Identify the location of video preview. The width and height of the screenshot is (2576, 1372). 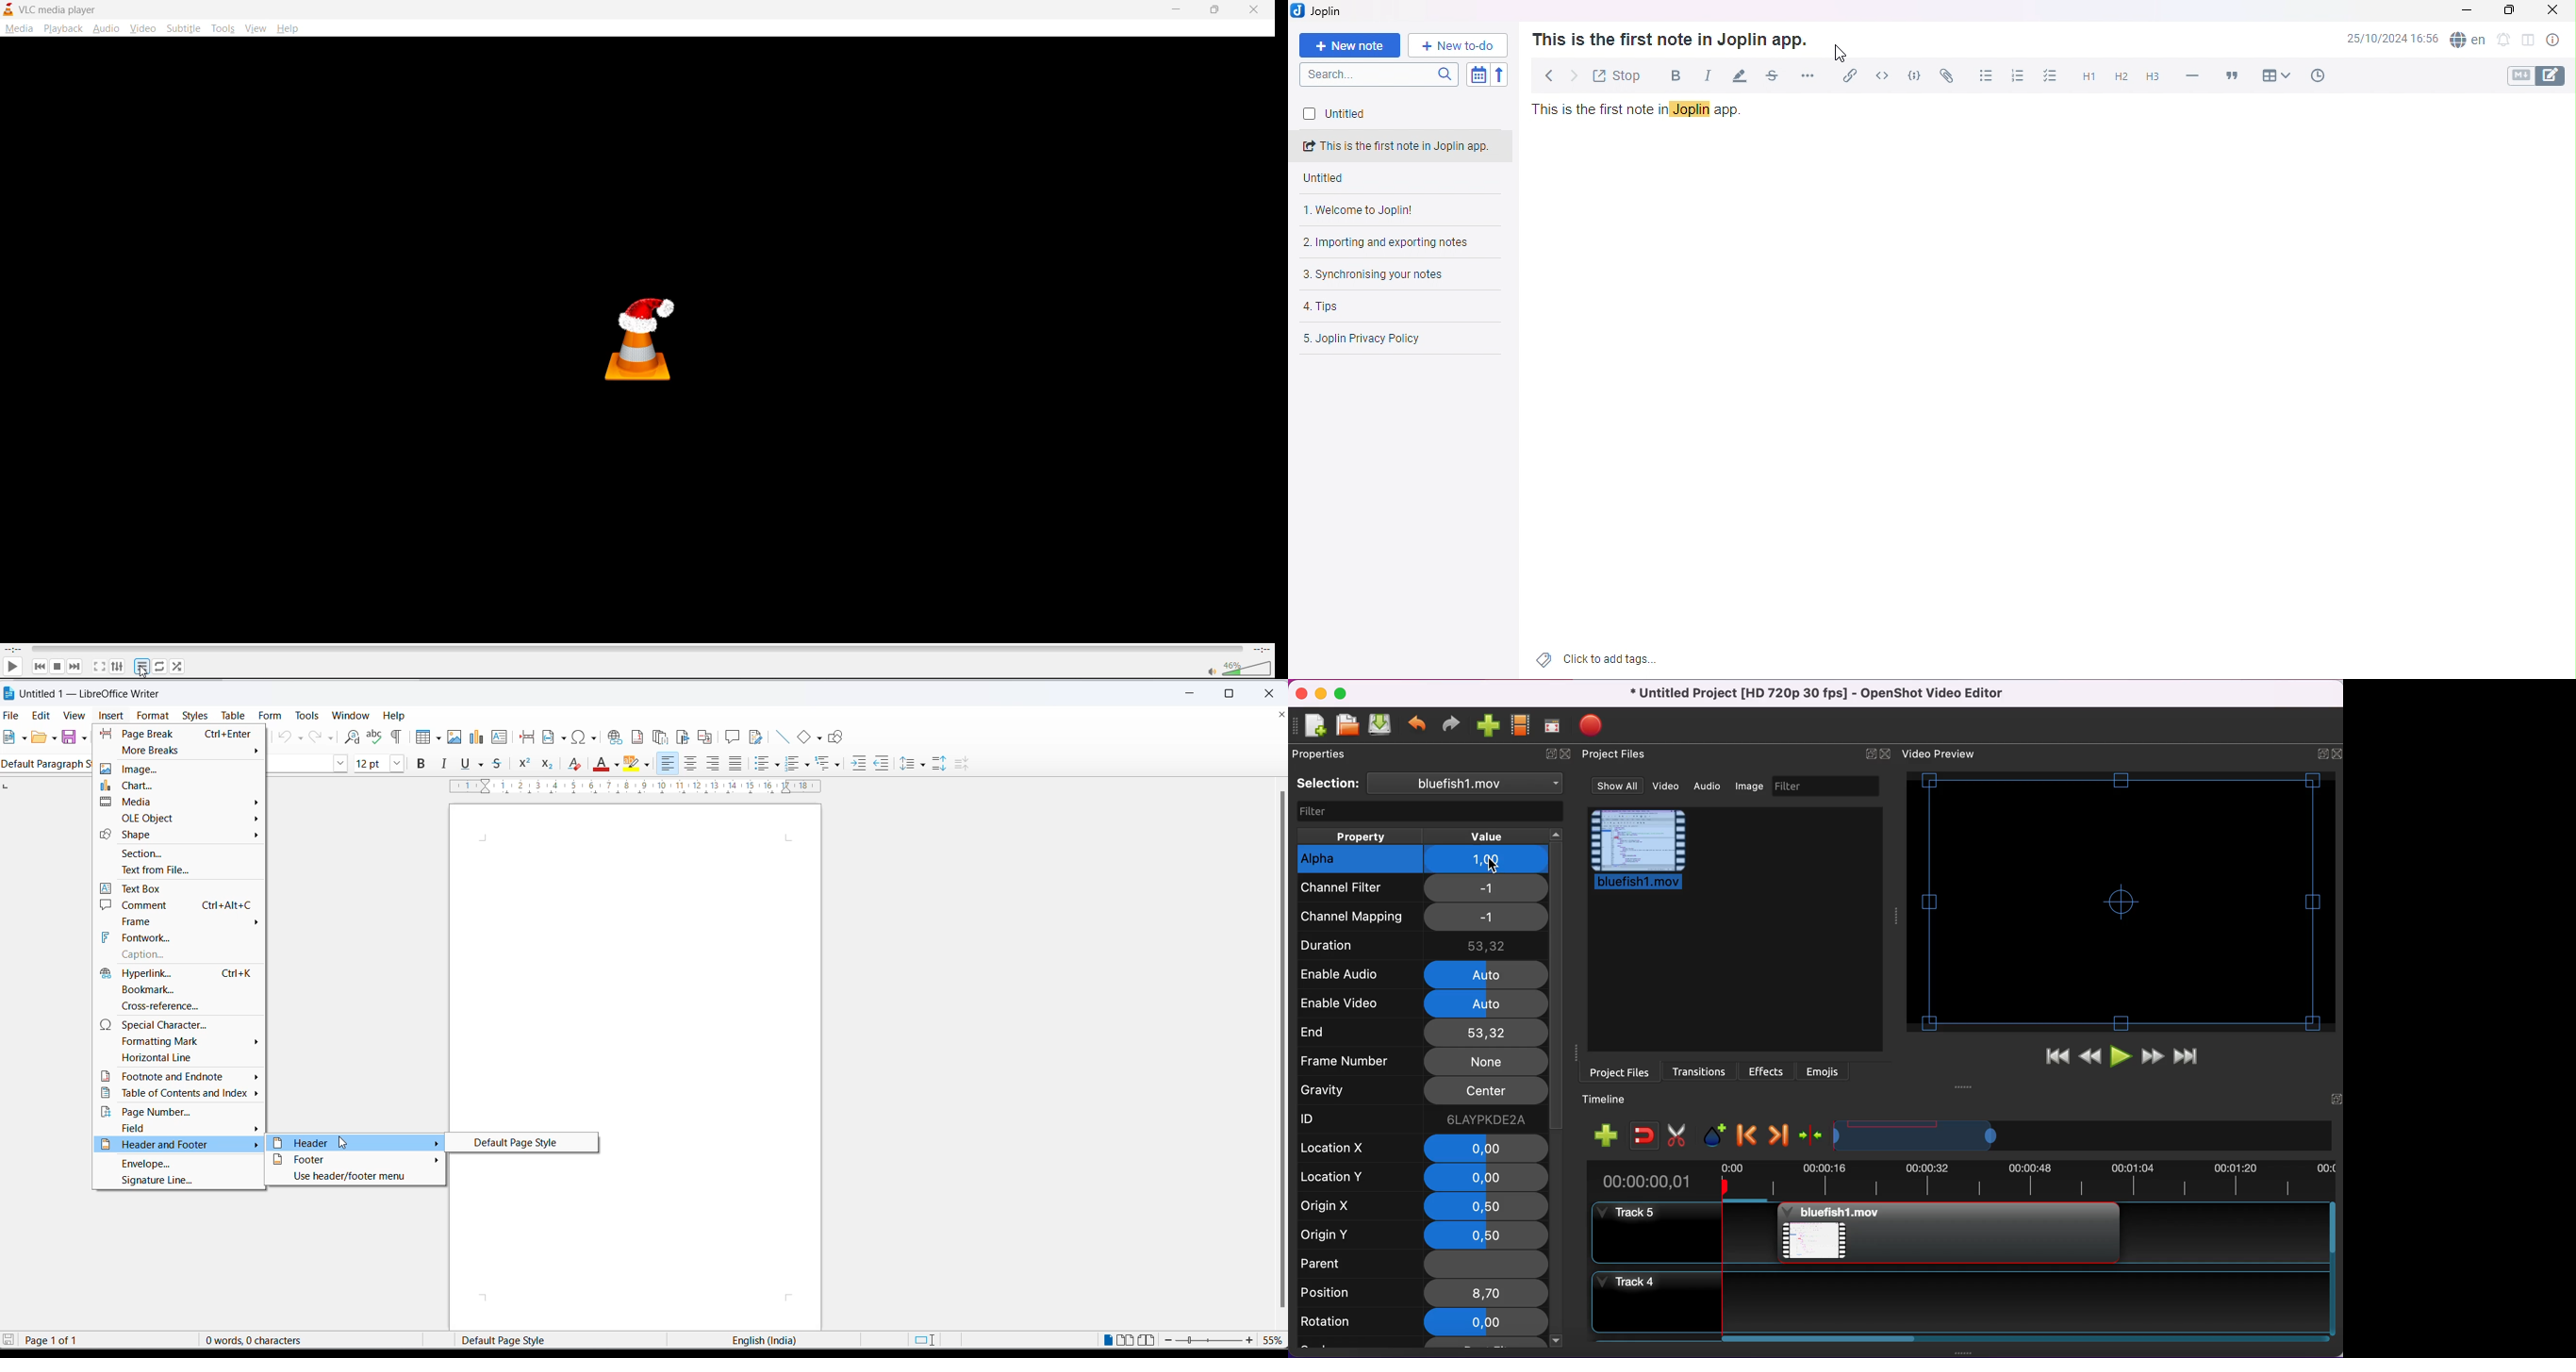
(1946, 755).